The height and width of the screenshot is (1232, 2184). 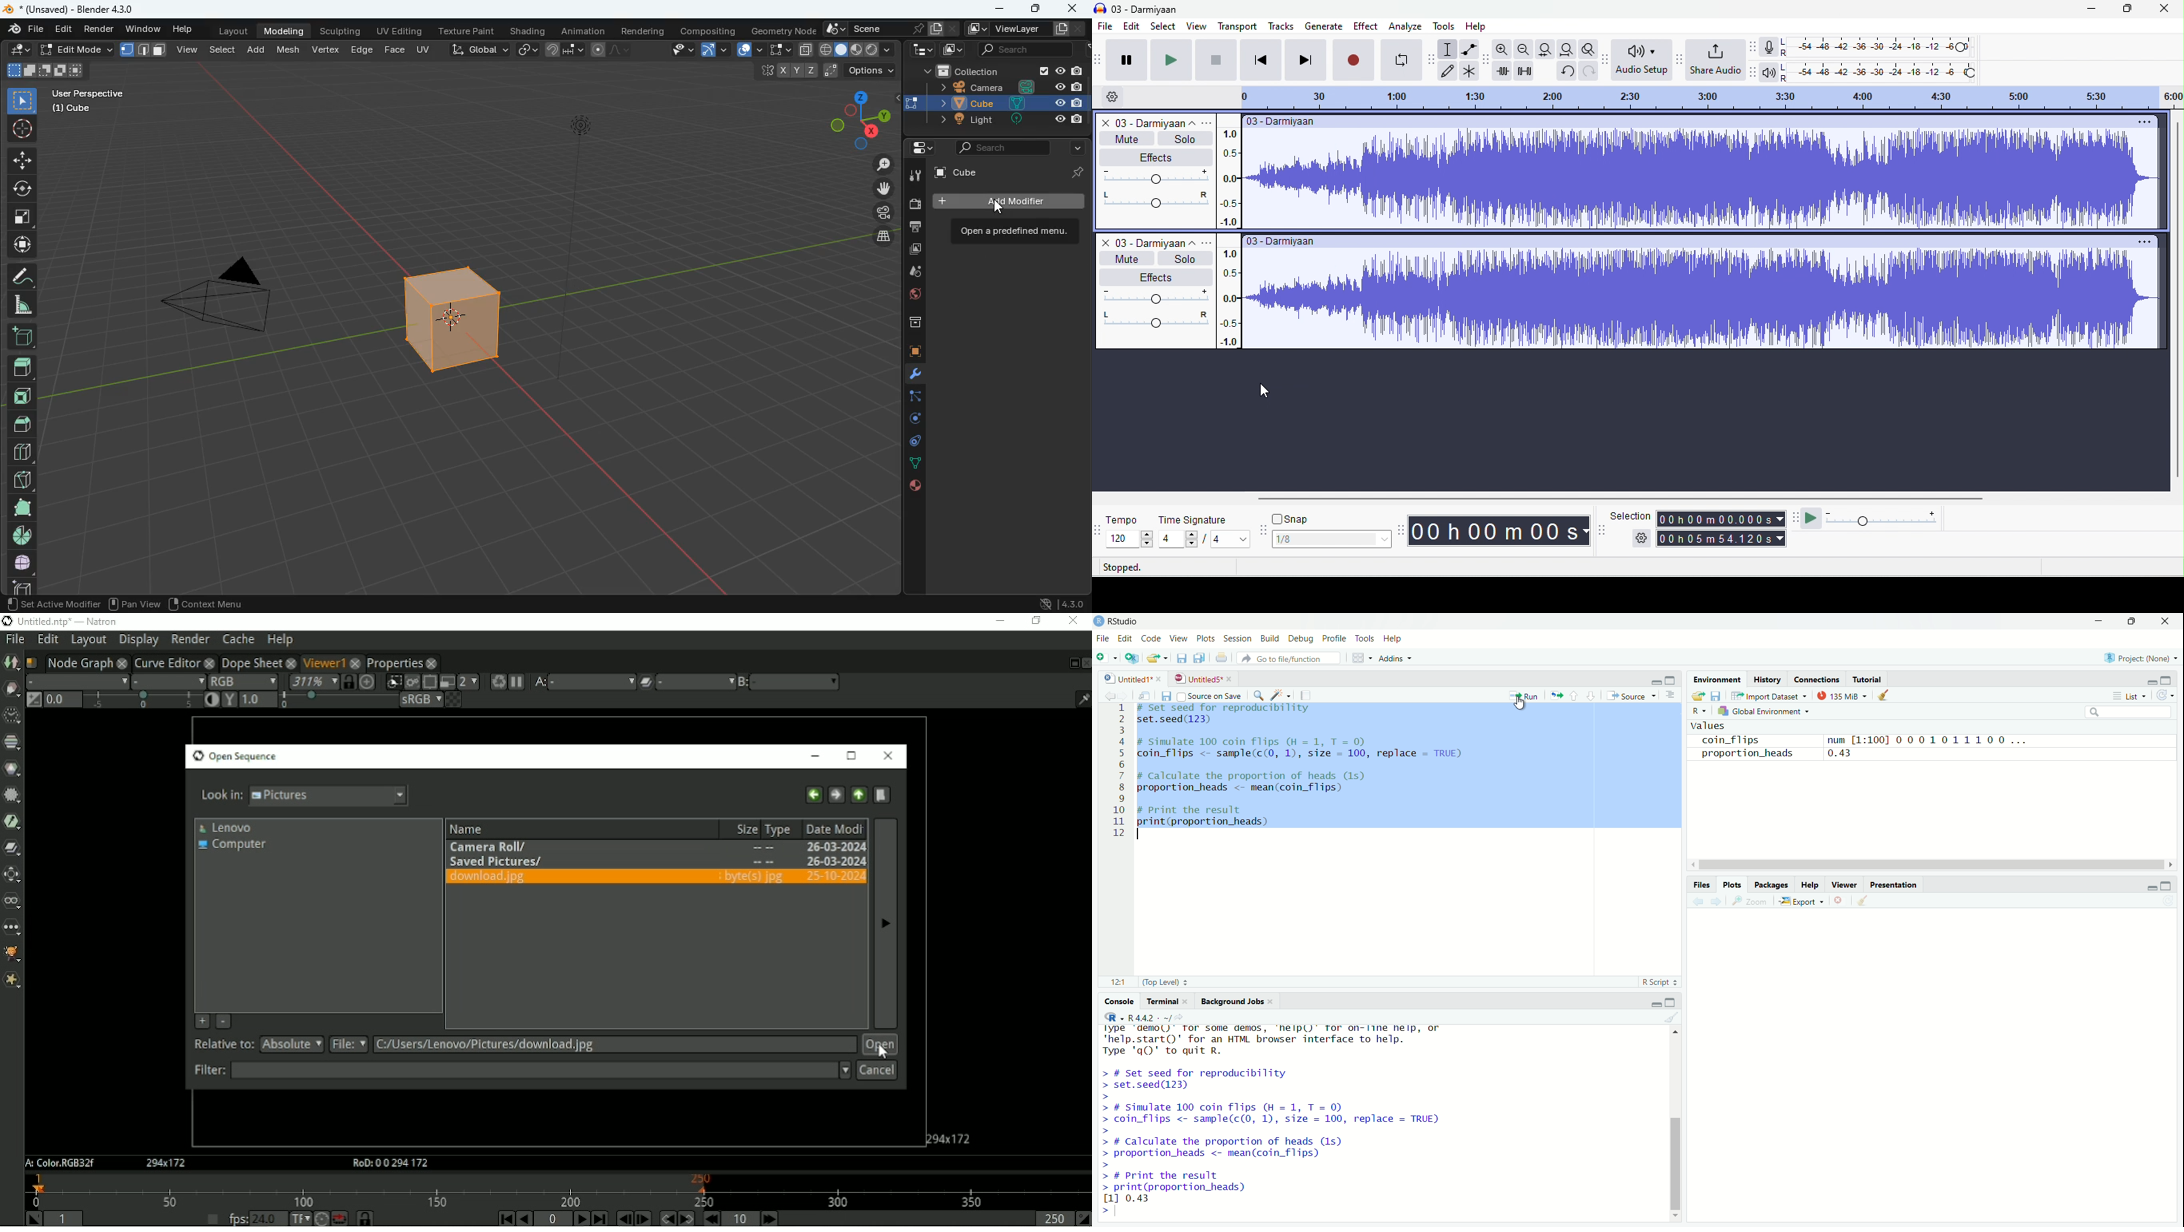 What do you see at coordinates (1289, 658) in the screenshot?
I see `go to file/function` at bounding box center [1289, 658].